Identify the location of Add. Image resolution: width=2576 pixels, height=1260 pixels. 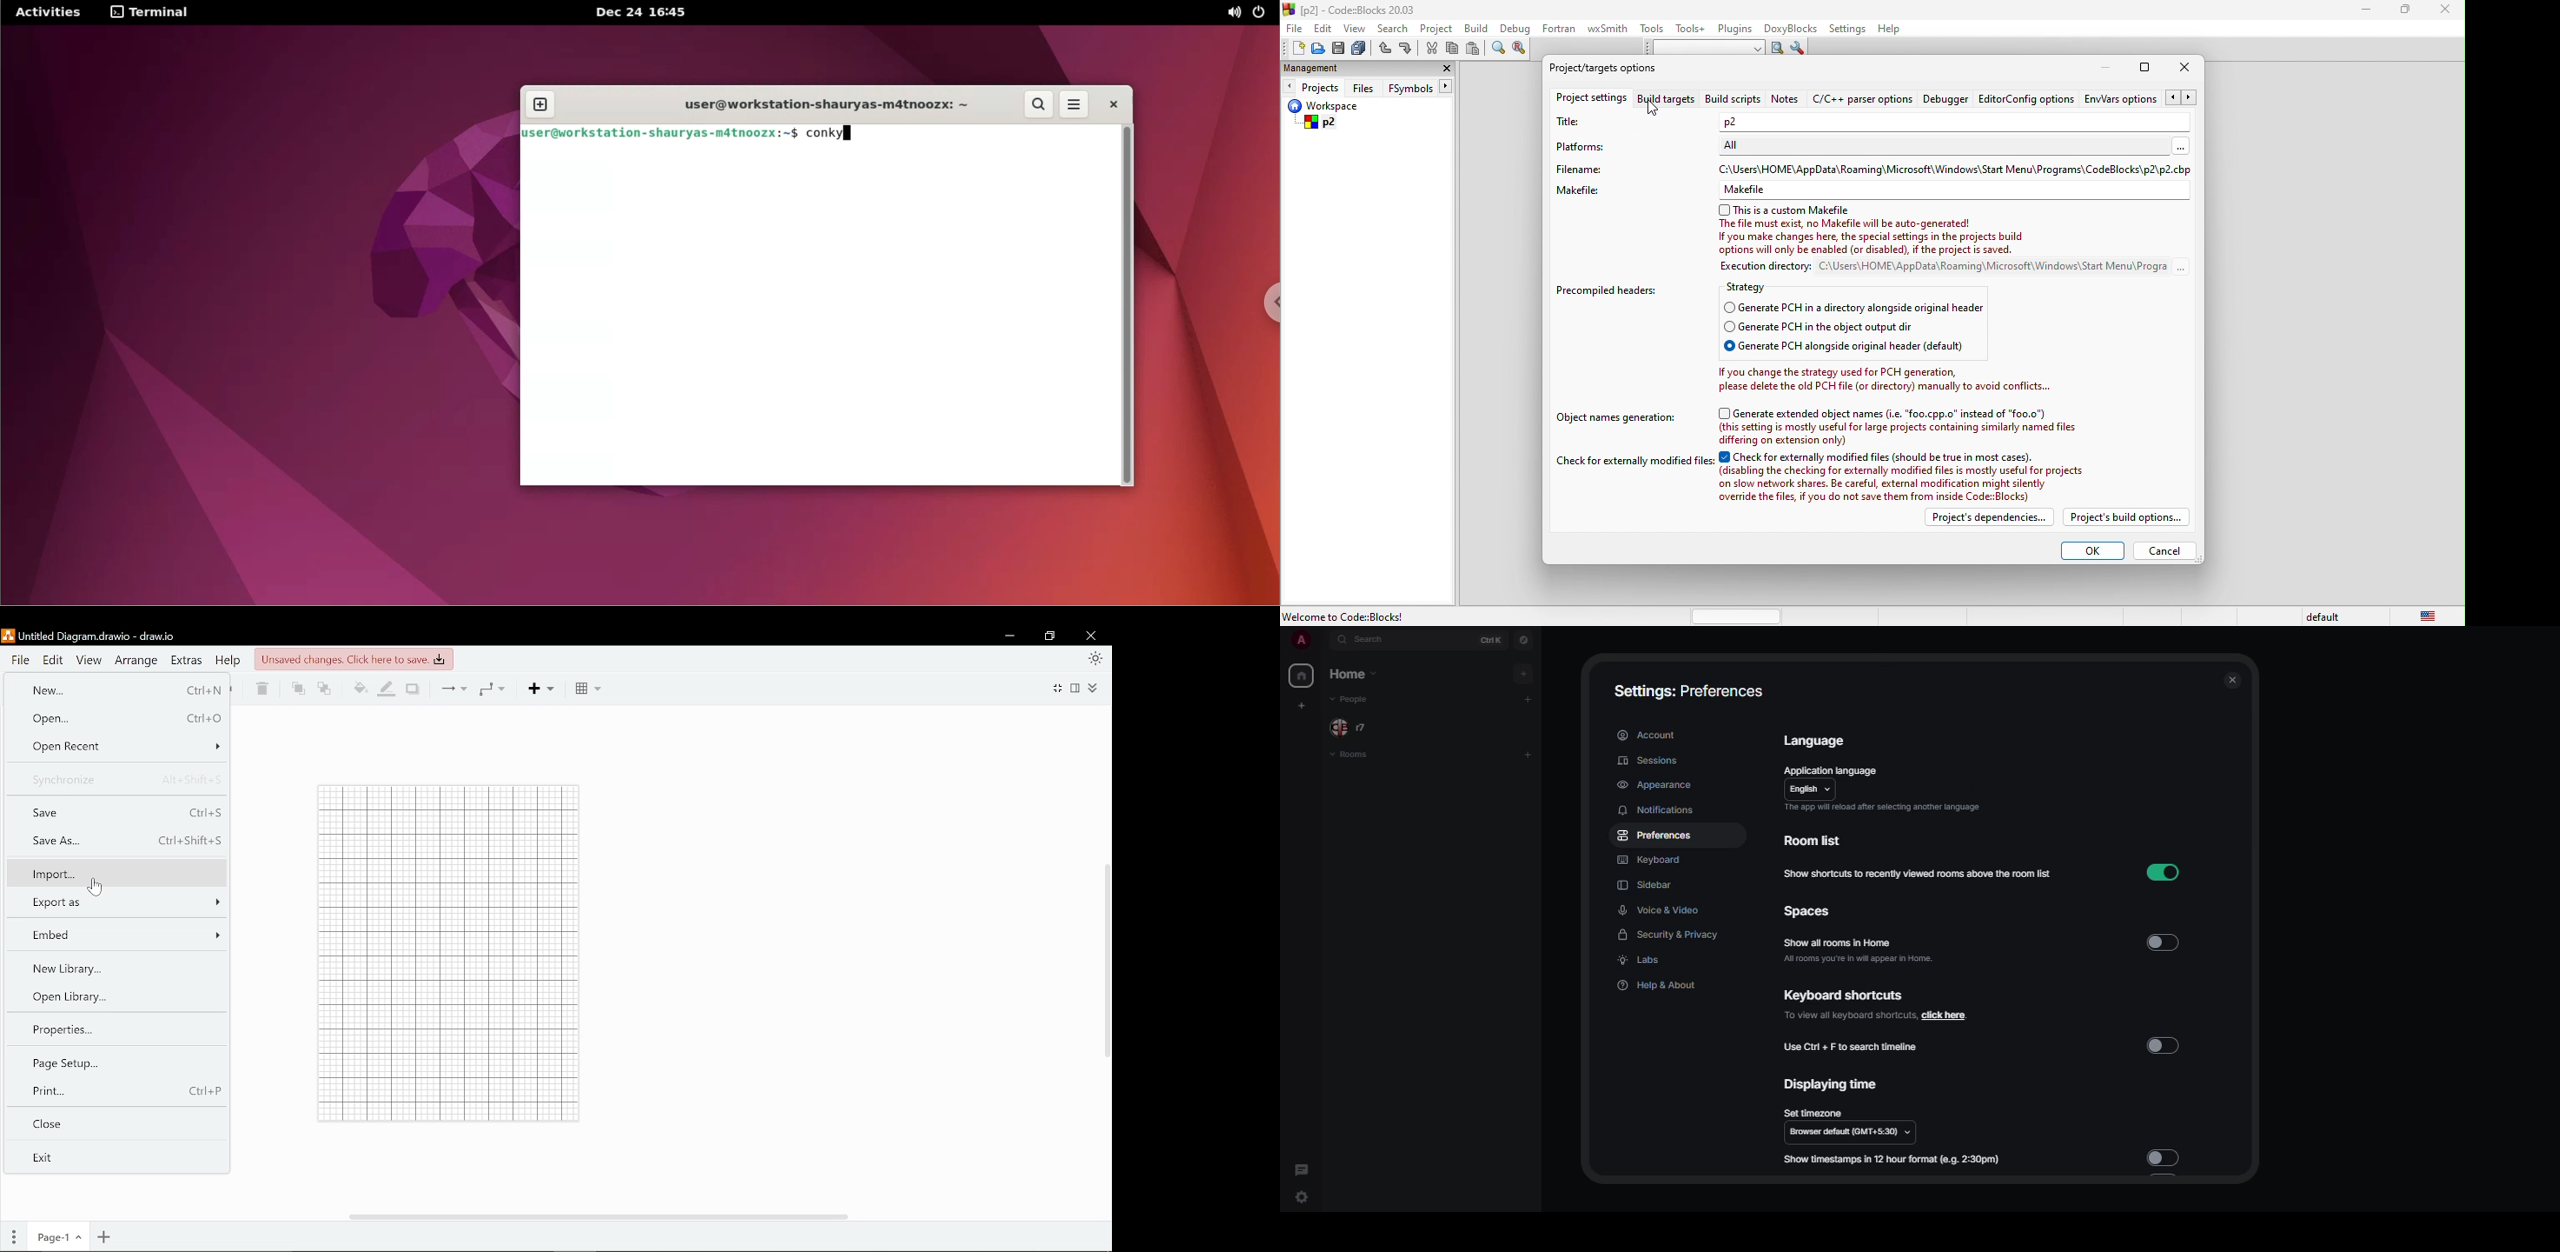
(544, 689).